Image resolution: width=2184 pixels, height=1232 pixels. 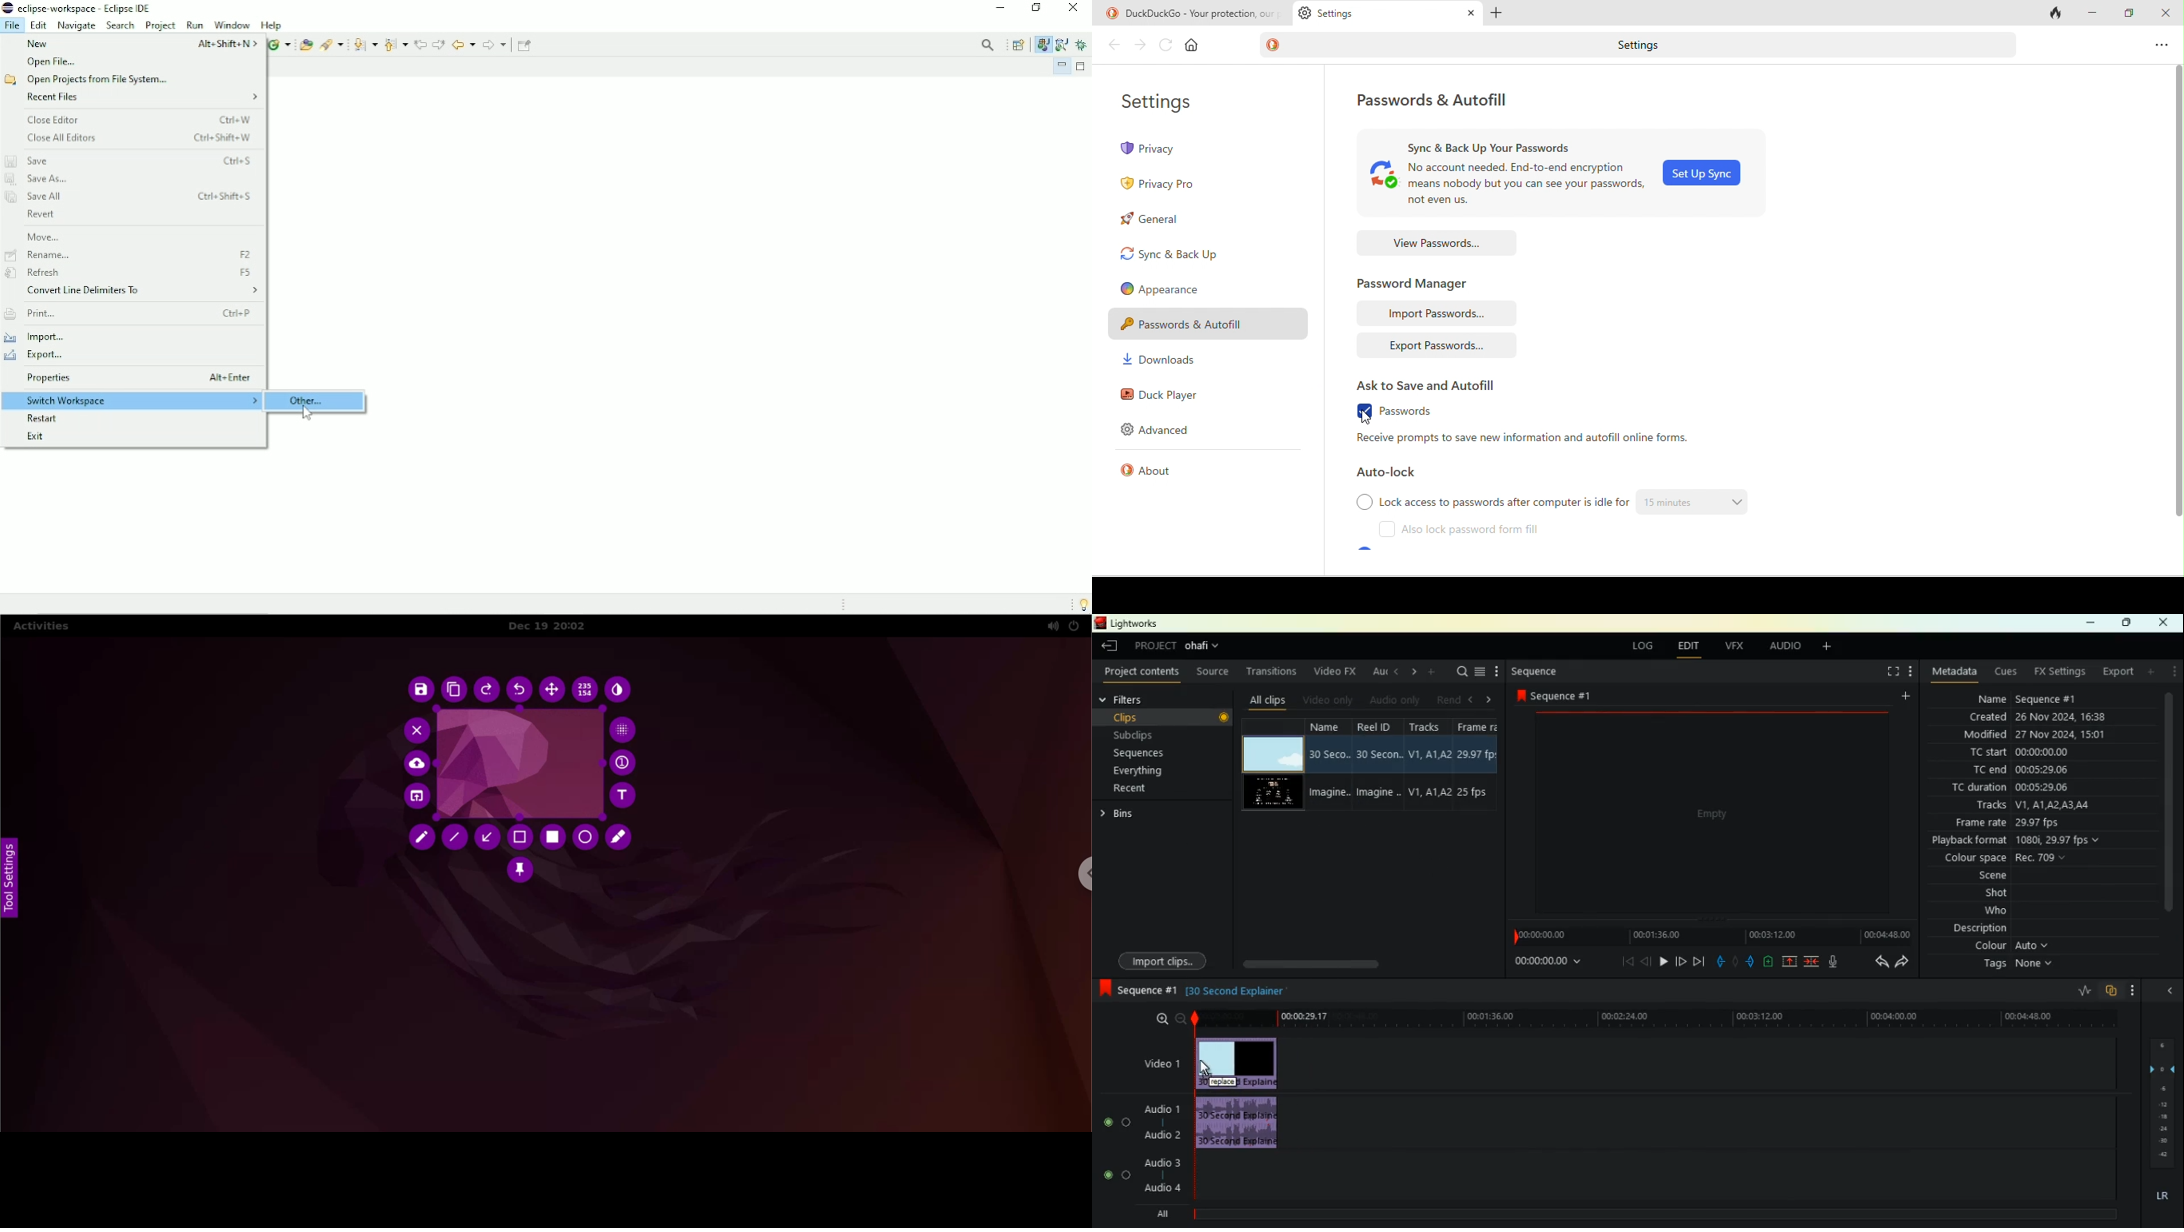 I want to click on video fx, so click(x=1332, y=670).